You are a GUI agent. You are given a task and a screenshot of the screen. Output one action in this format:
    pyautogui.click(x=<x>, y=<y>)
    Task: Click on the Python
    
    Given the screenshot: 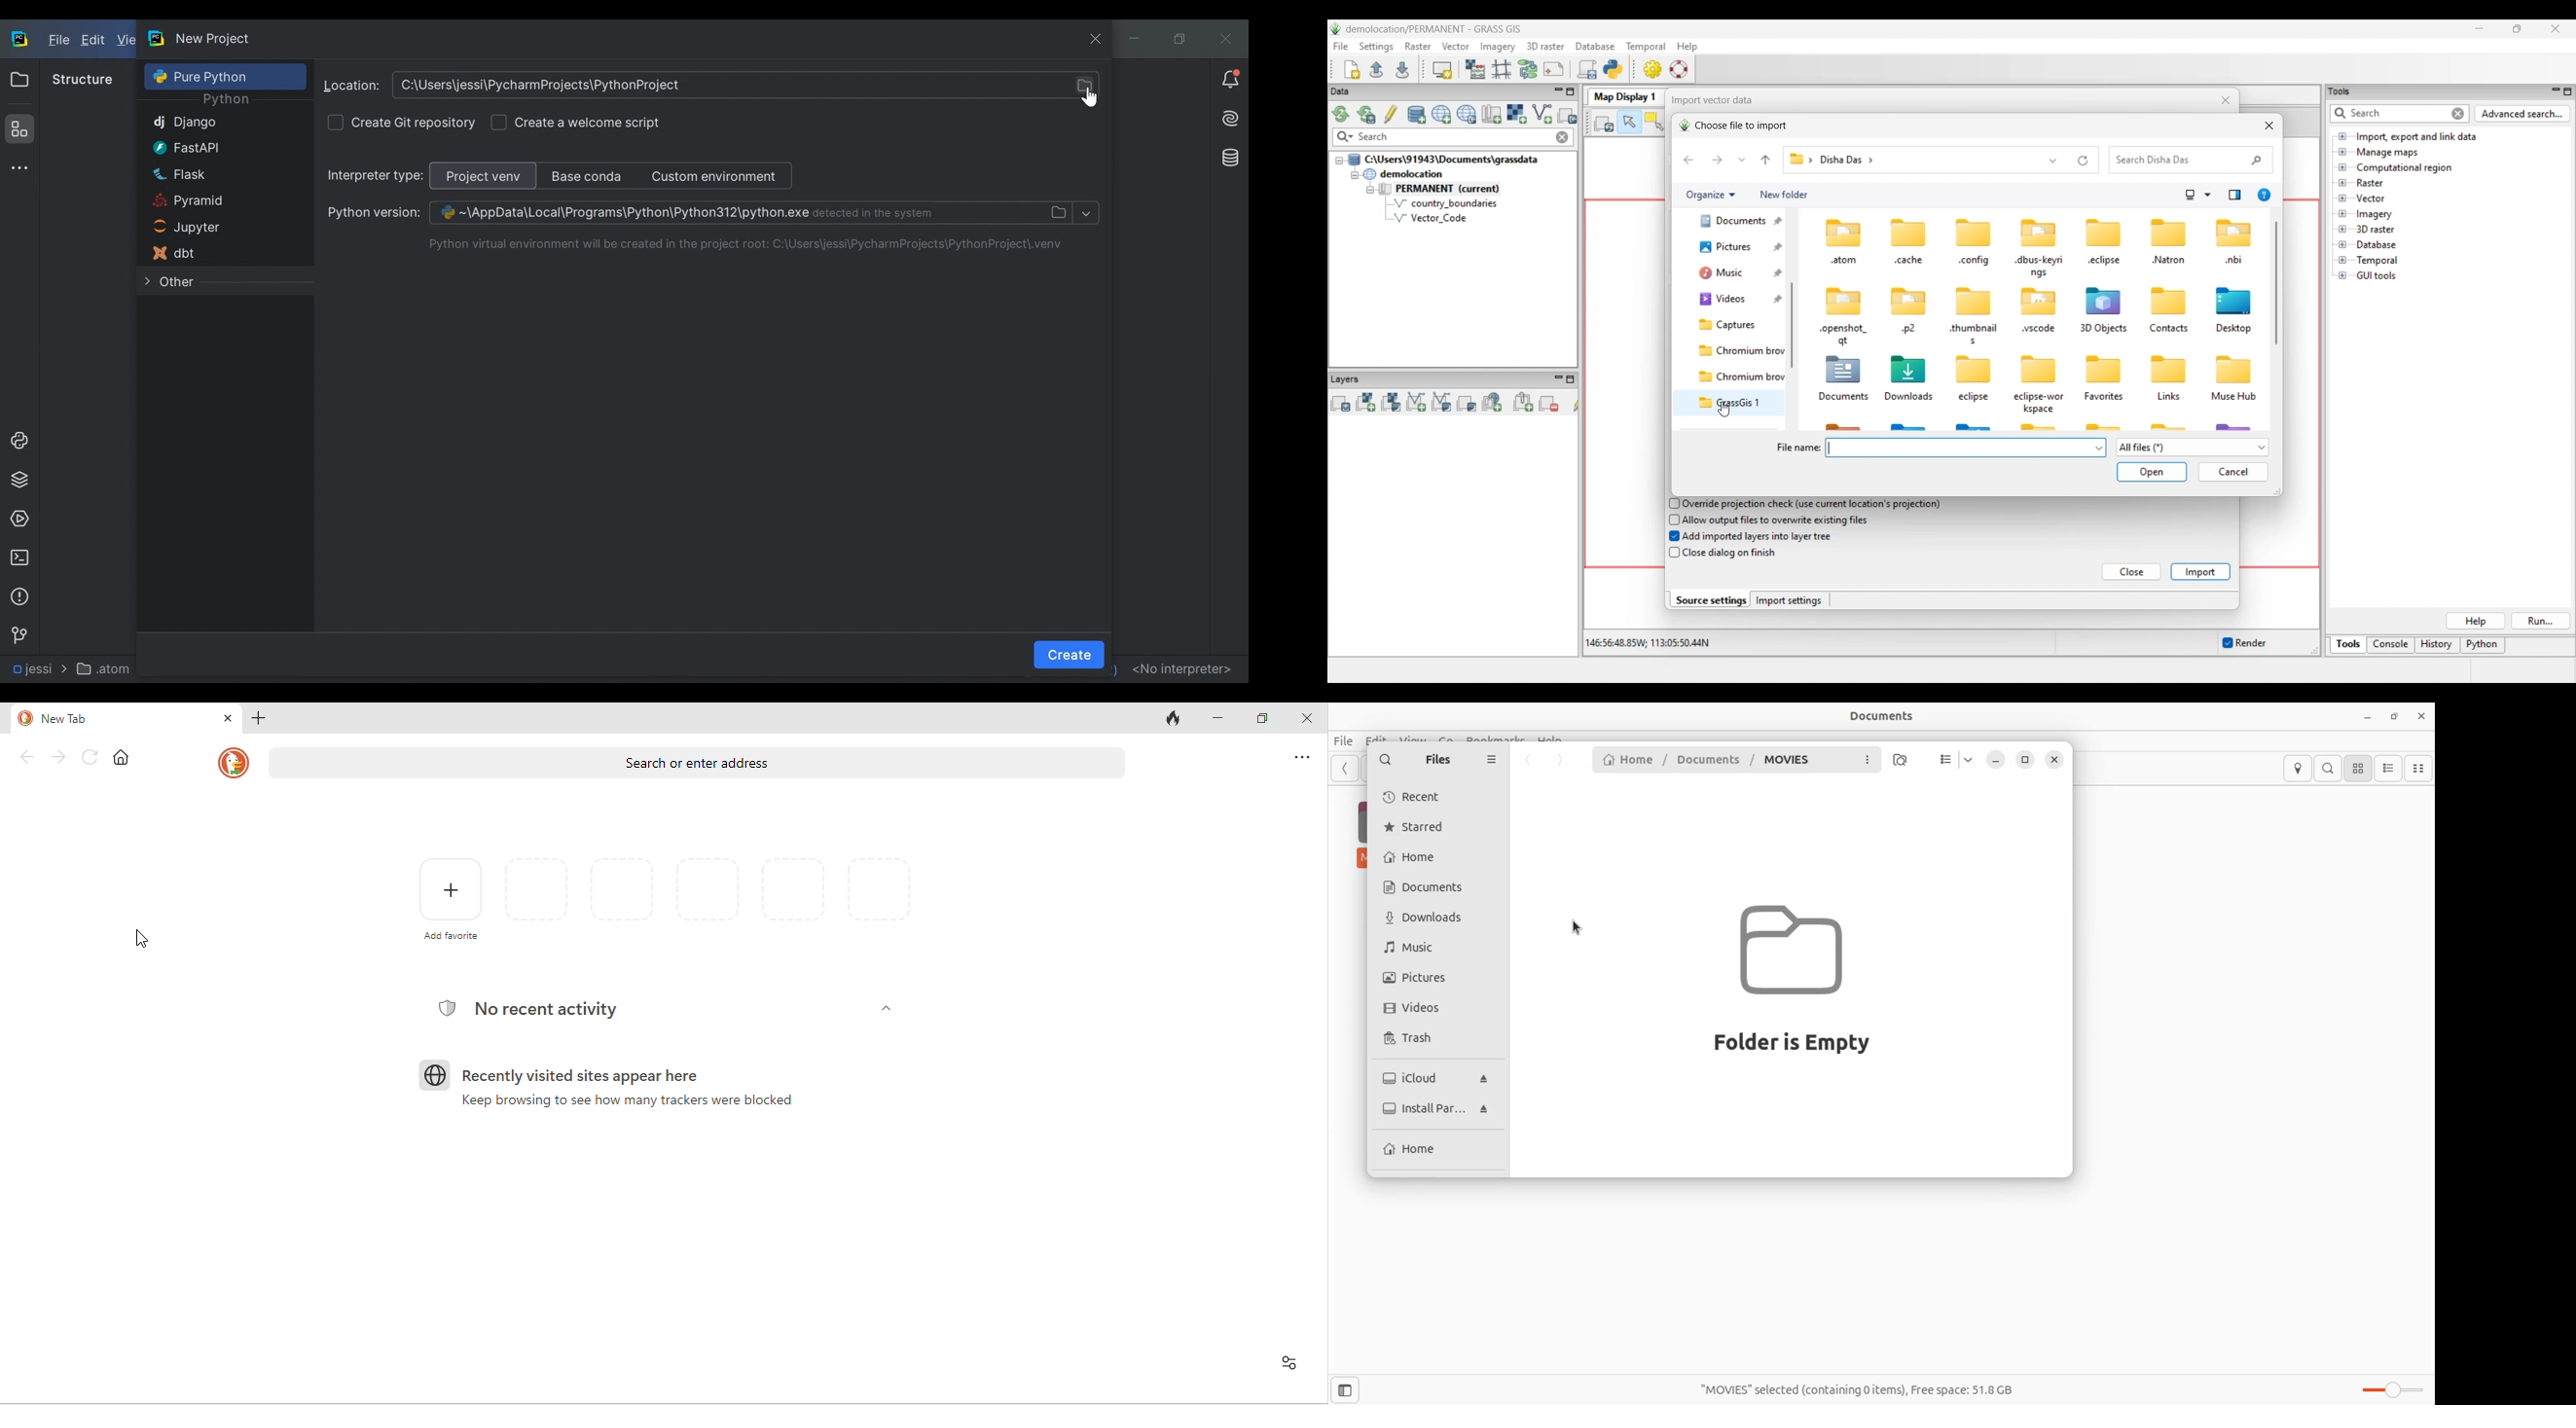 What is the action you would take?
    pyautogui.click(x=226, y=100)
    